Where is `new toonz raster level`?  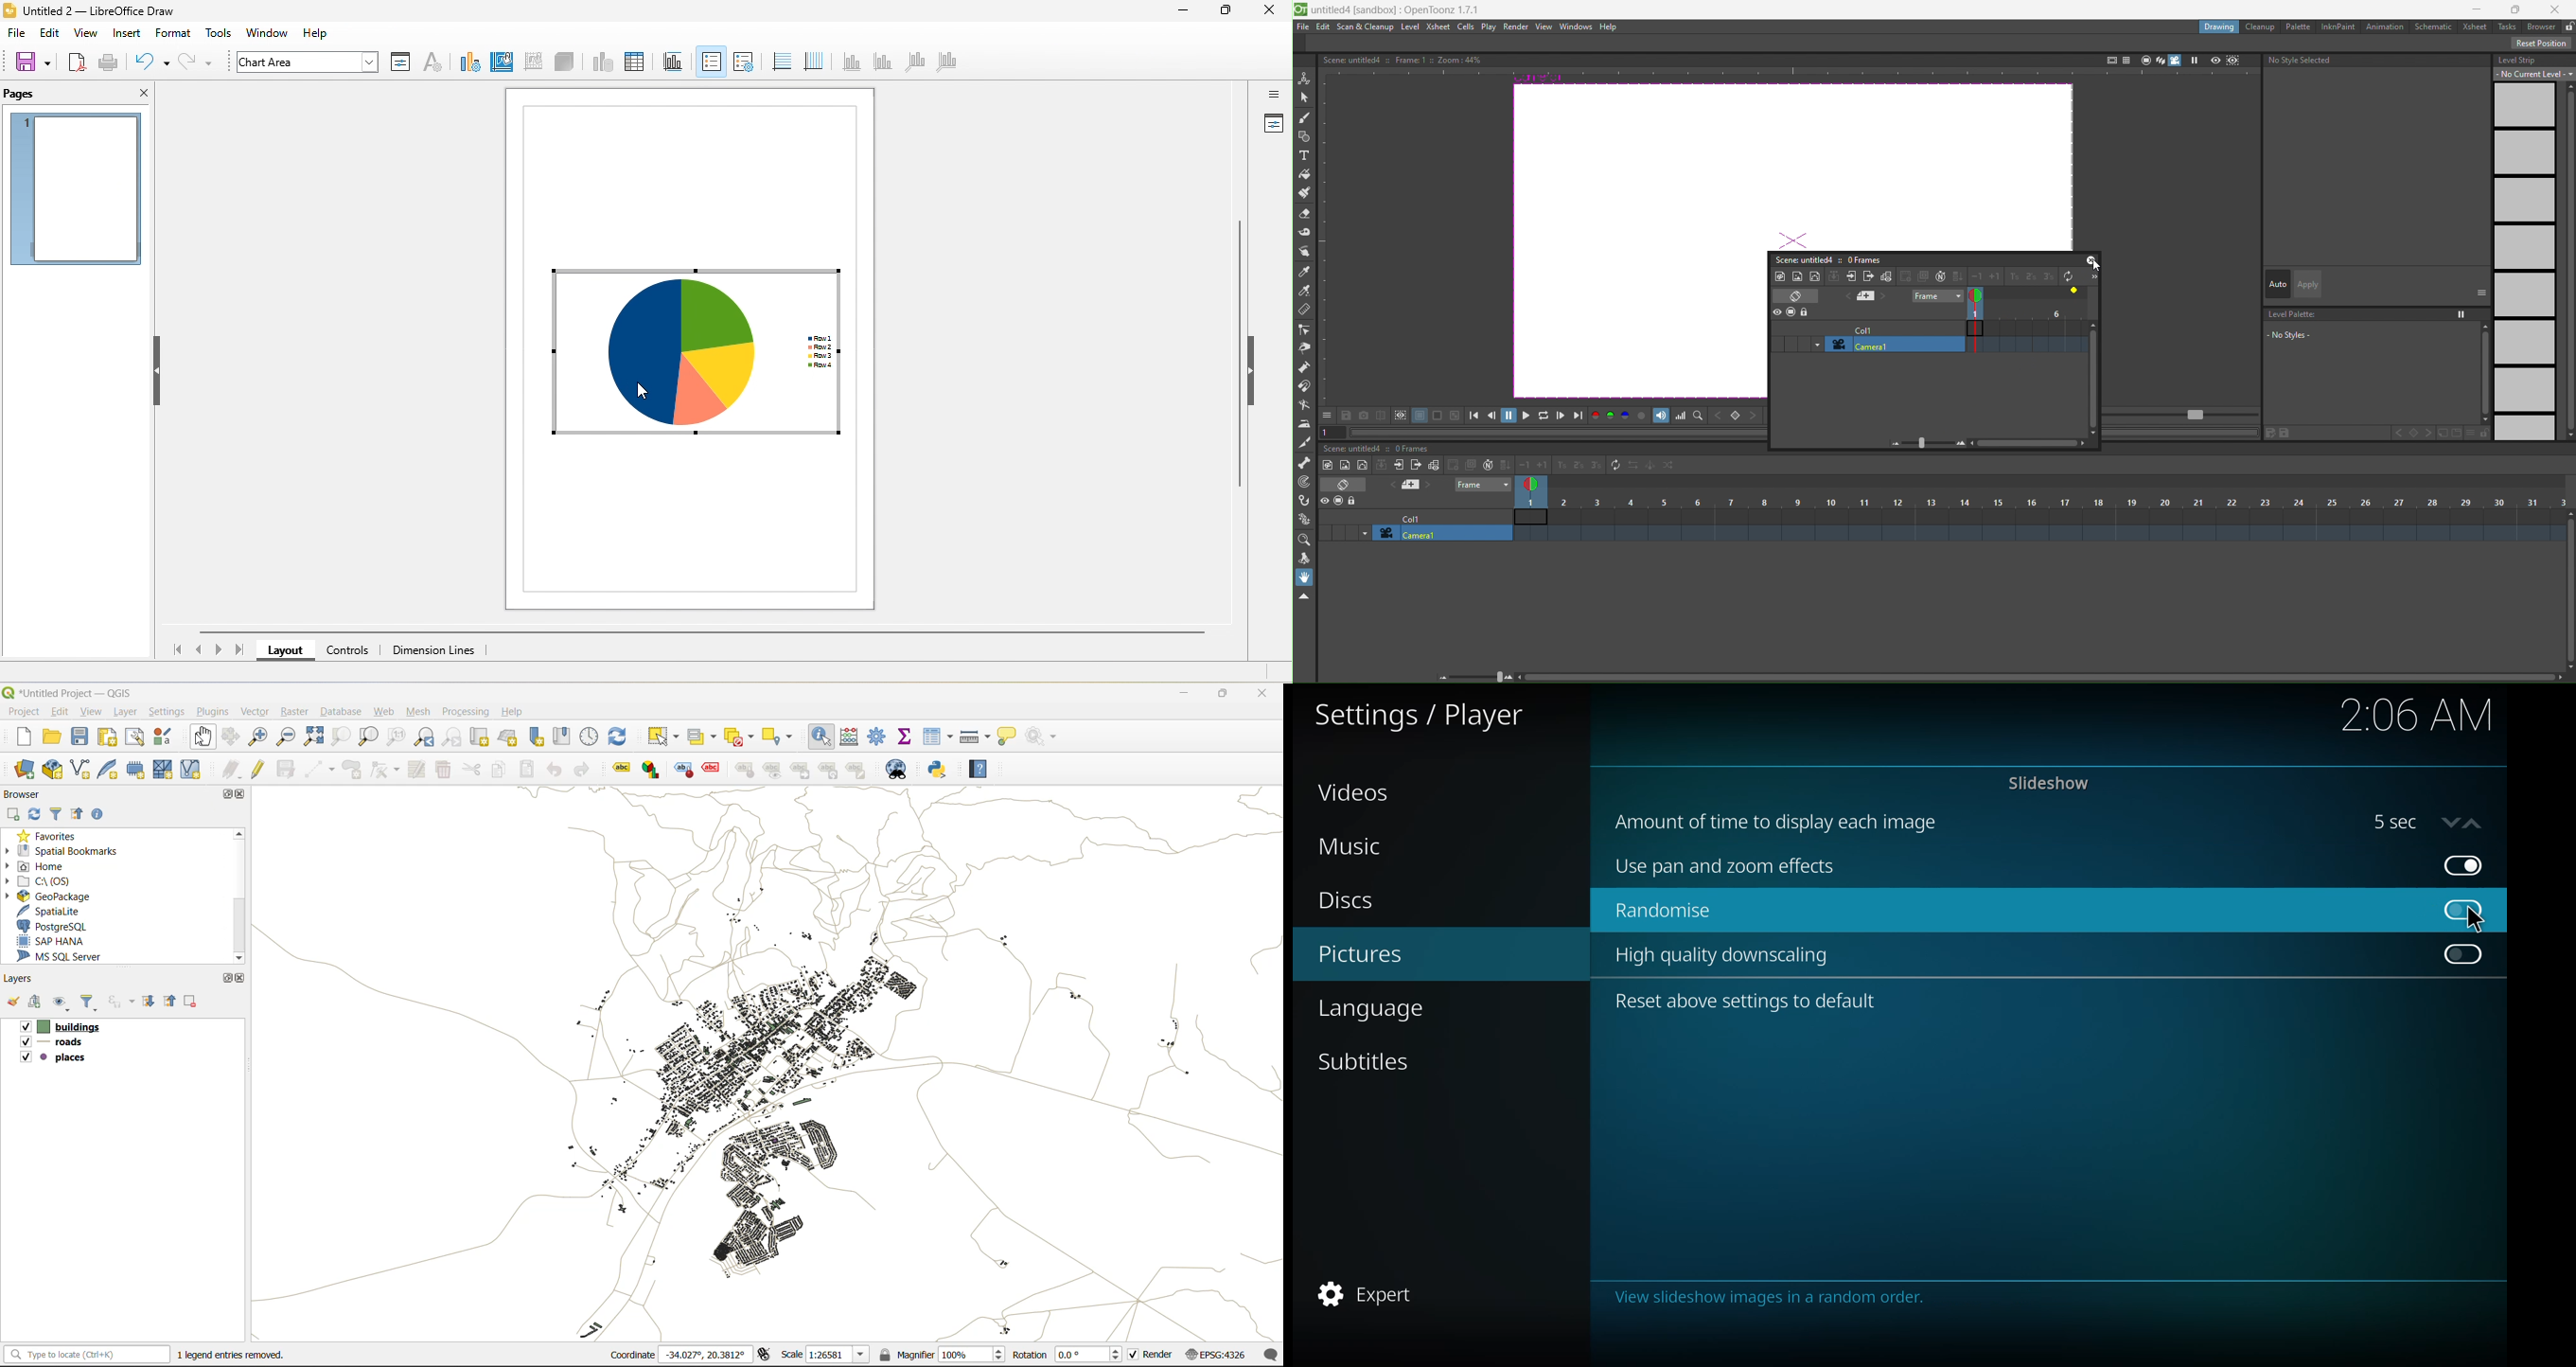 new toonz raster level is located at coordinates (1780, 276).